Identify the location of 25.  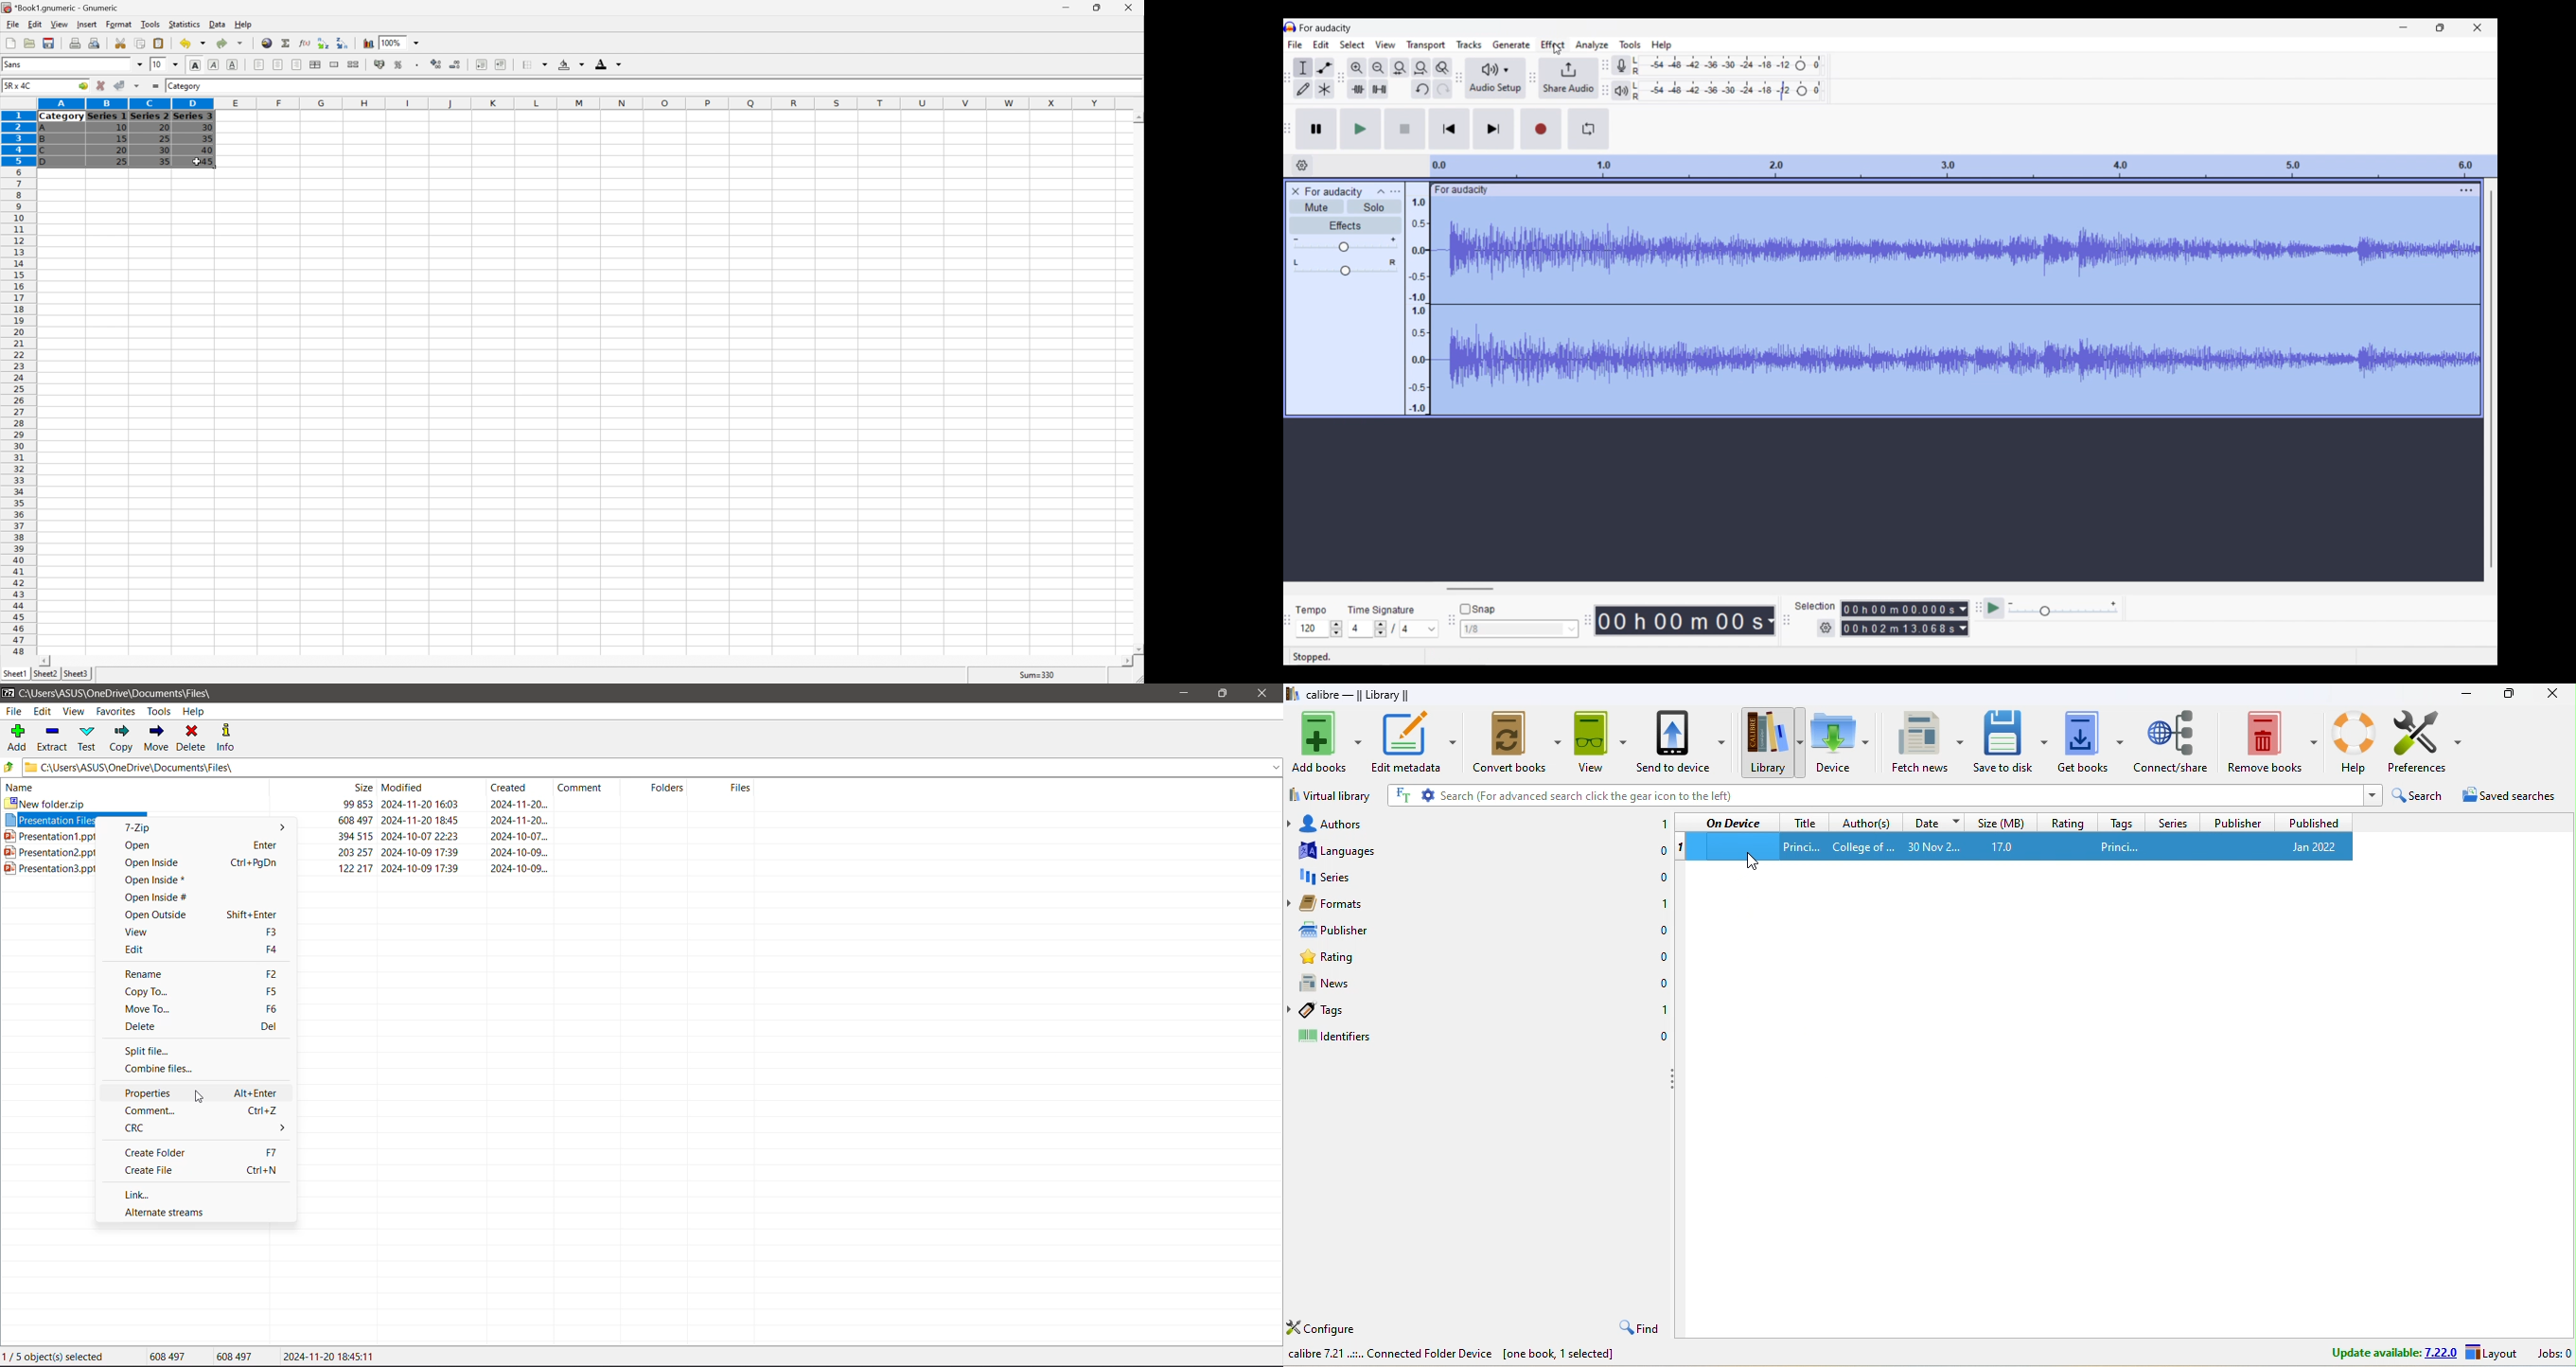
(121, 162).